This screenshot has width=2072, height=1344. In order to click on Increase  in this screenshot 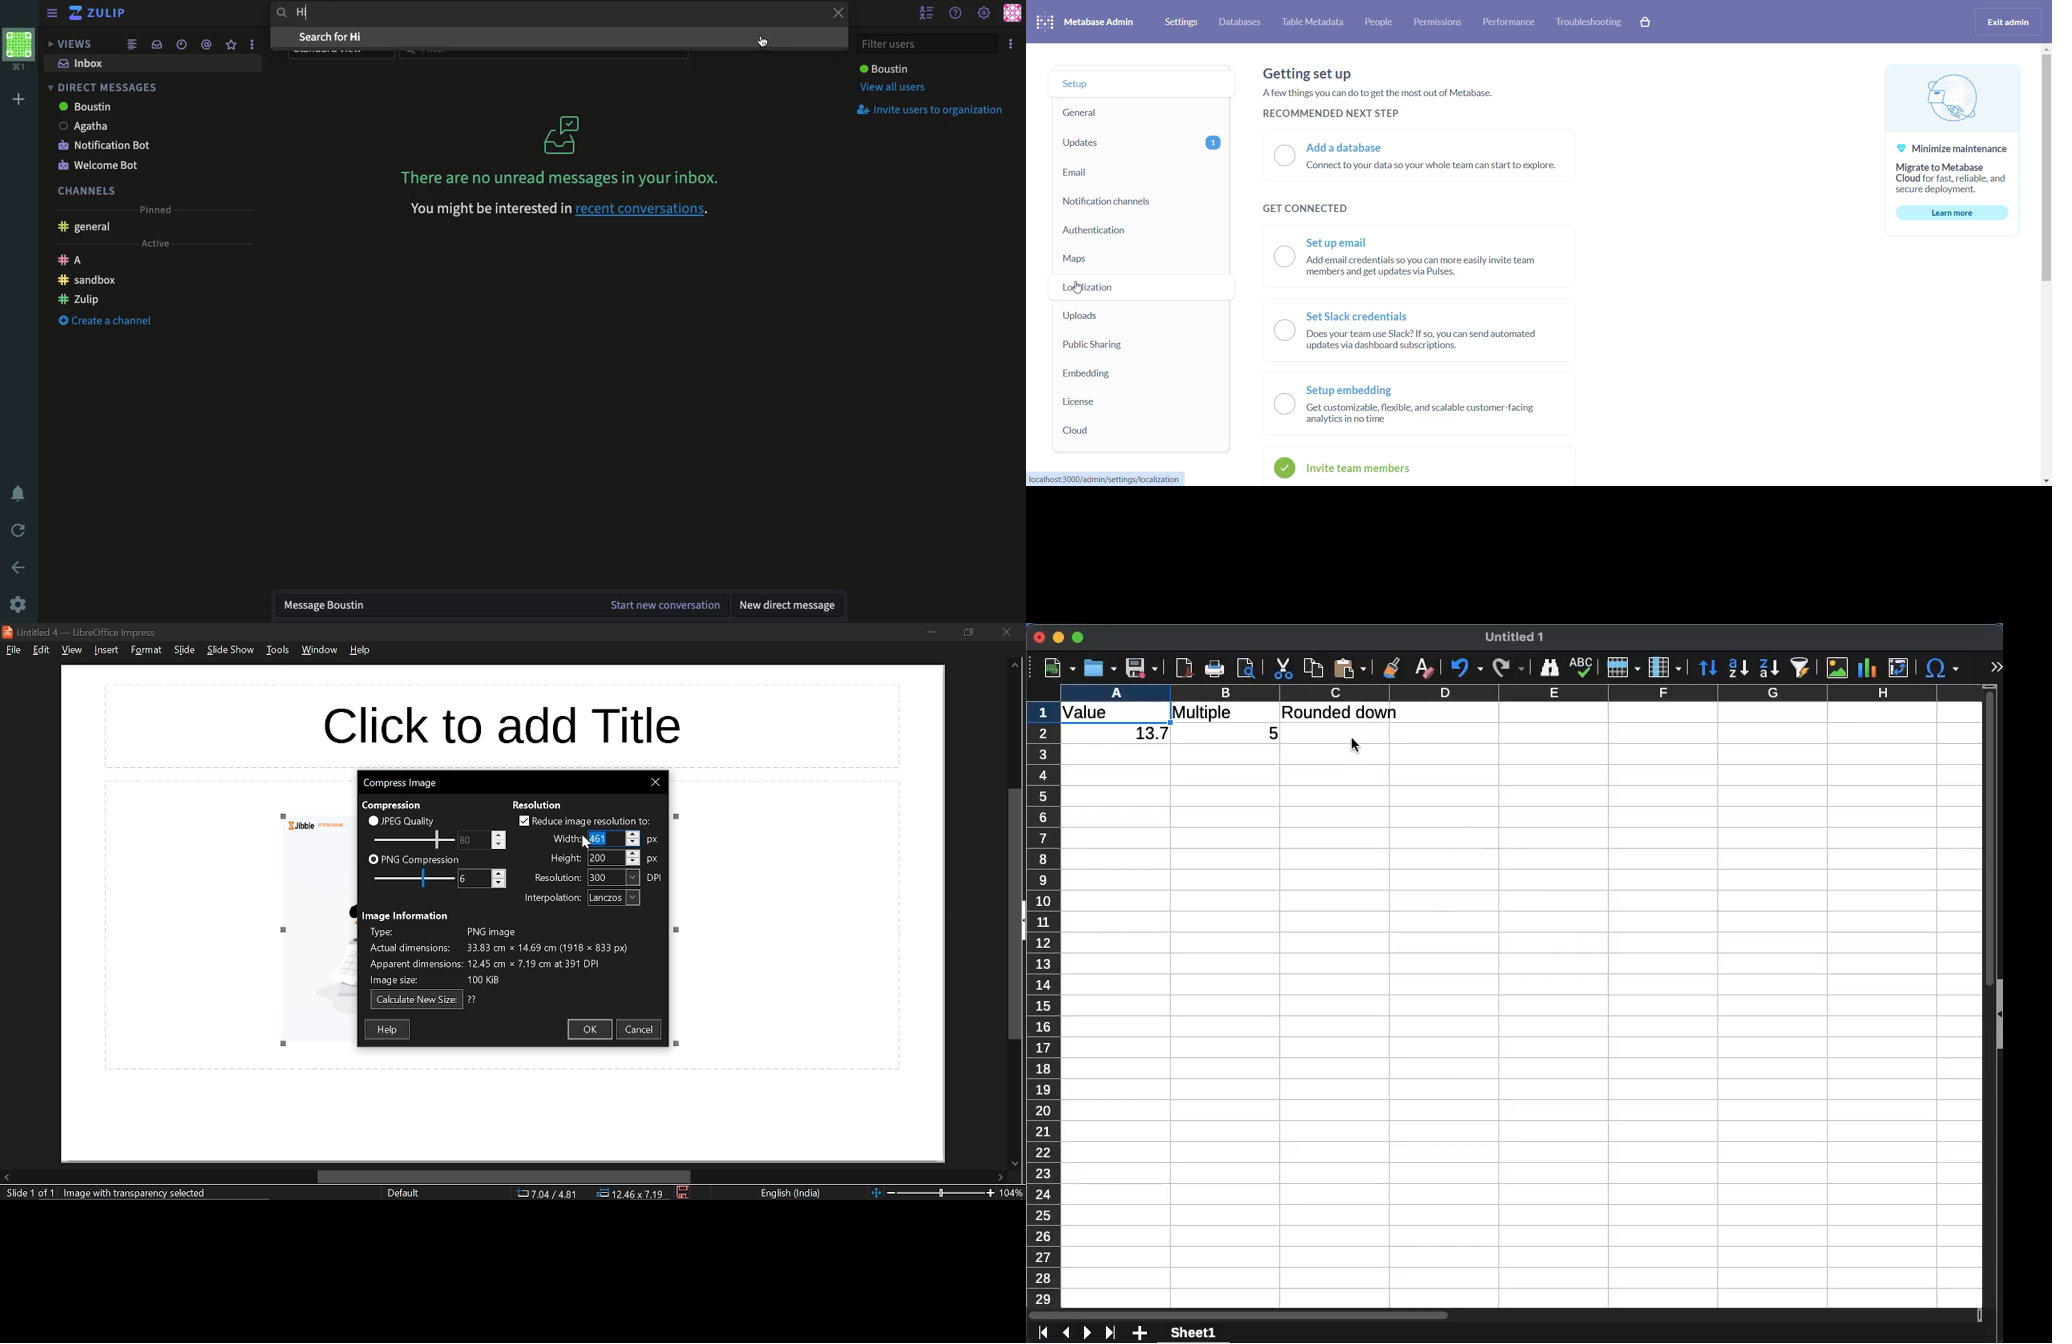, I will do `click(499, 833)`.